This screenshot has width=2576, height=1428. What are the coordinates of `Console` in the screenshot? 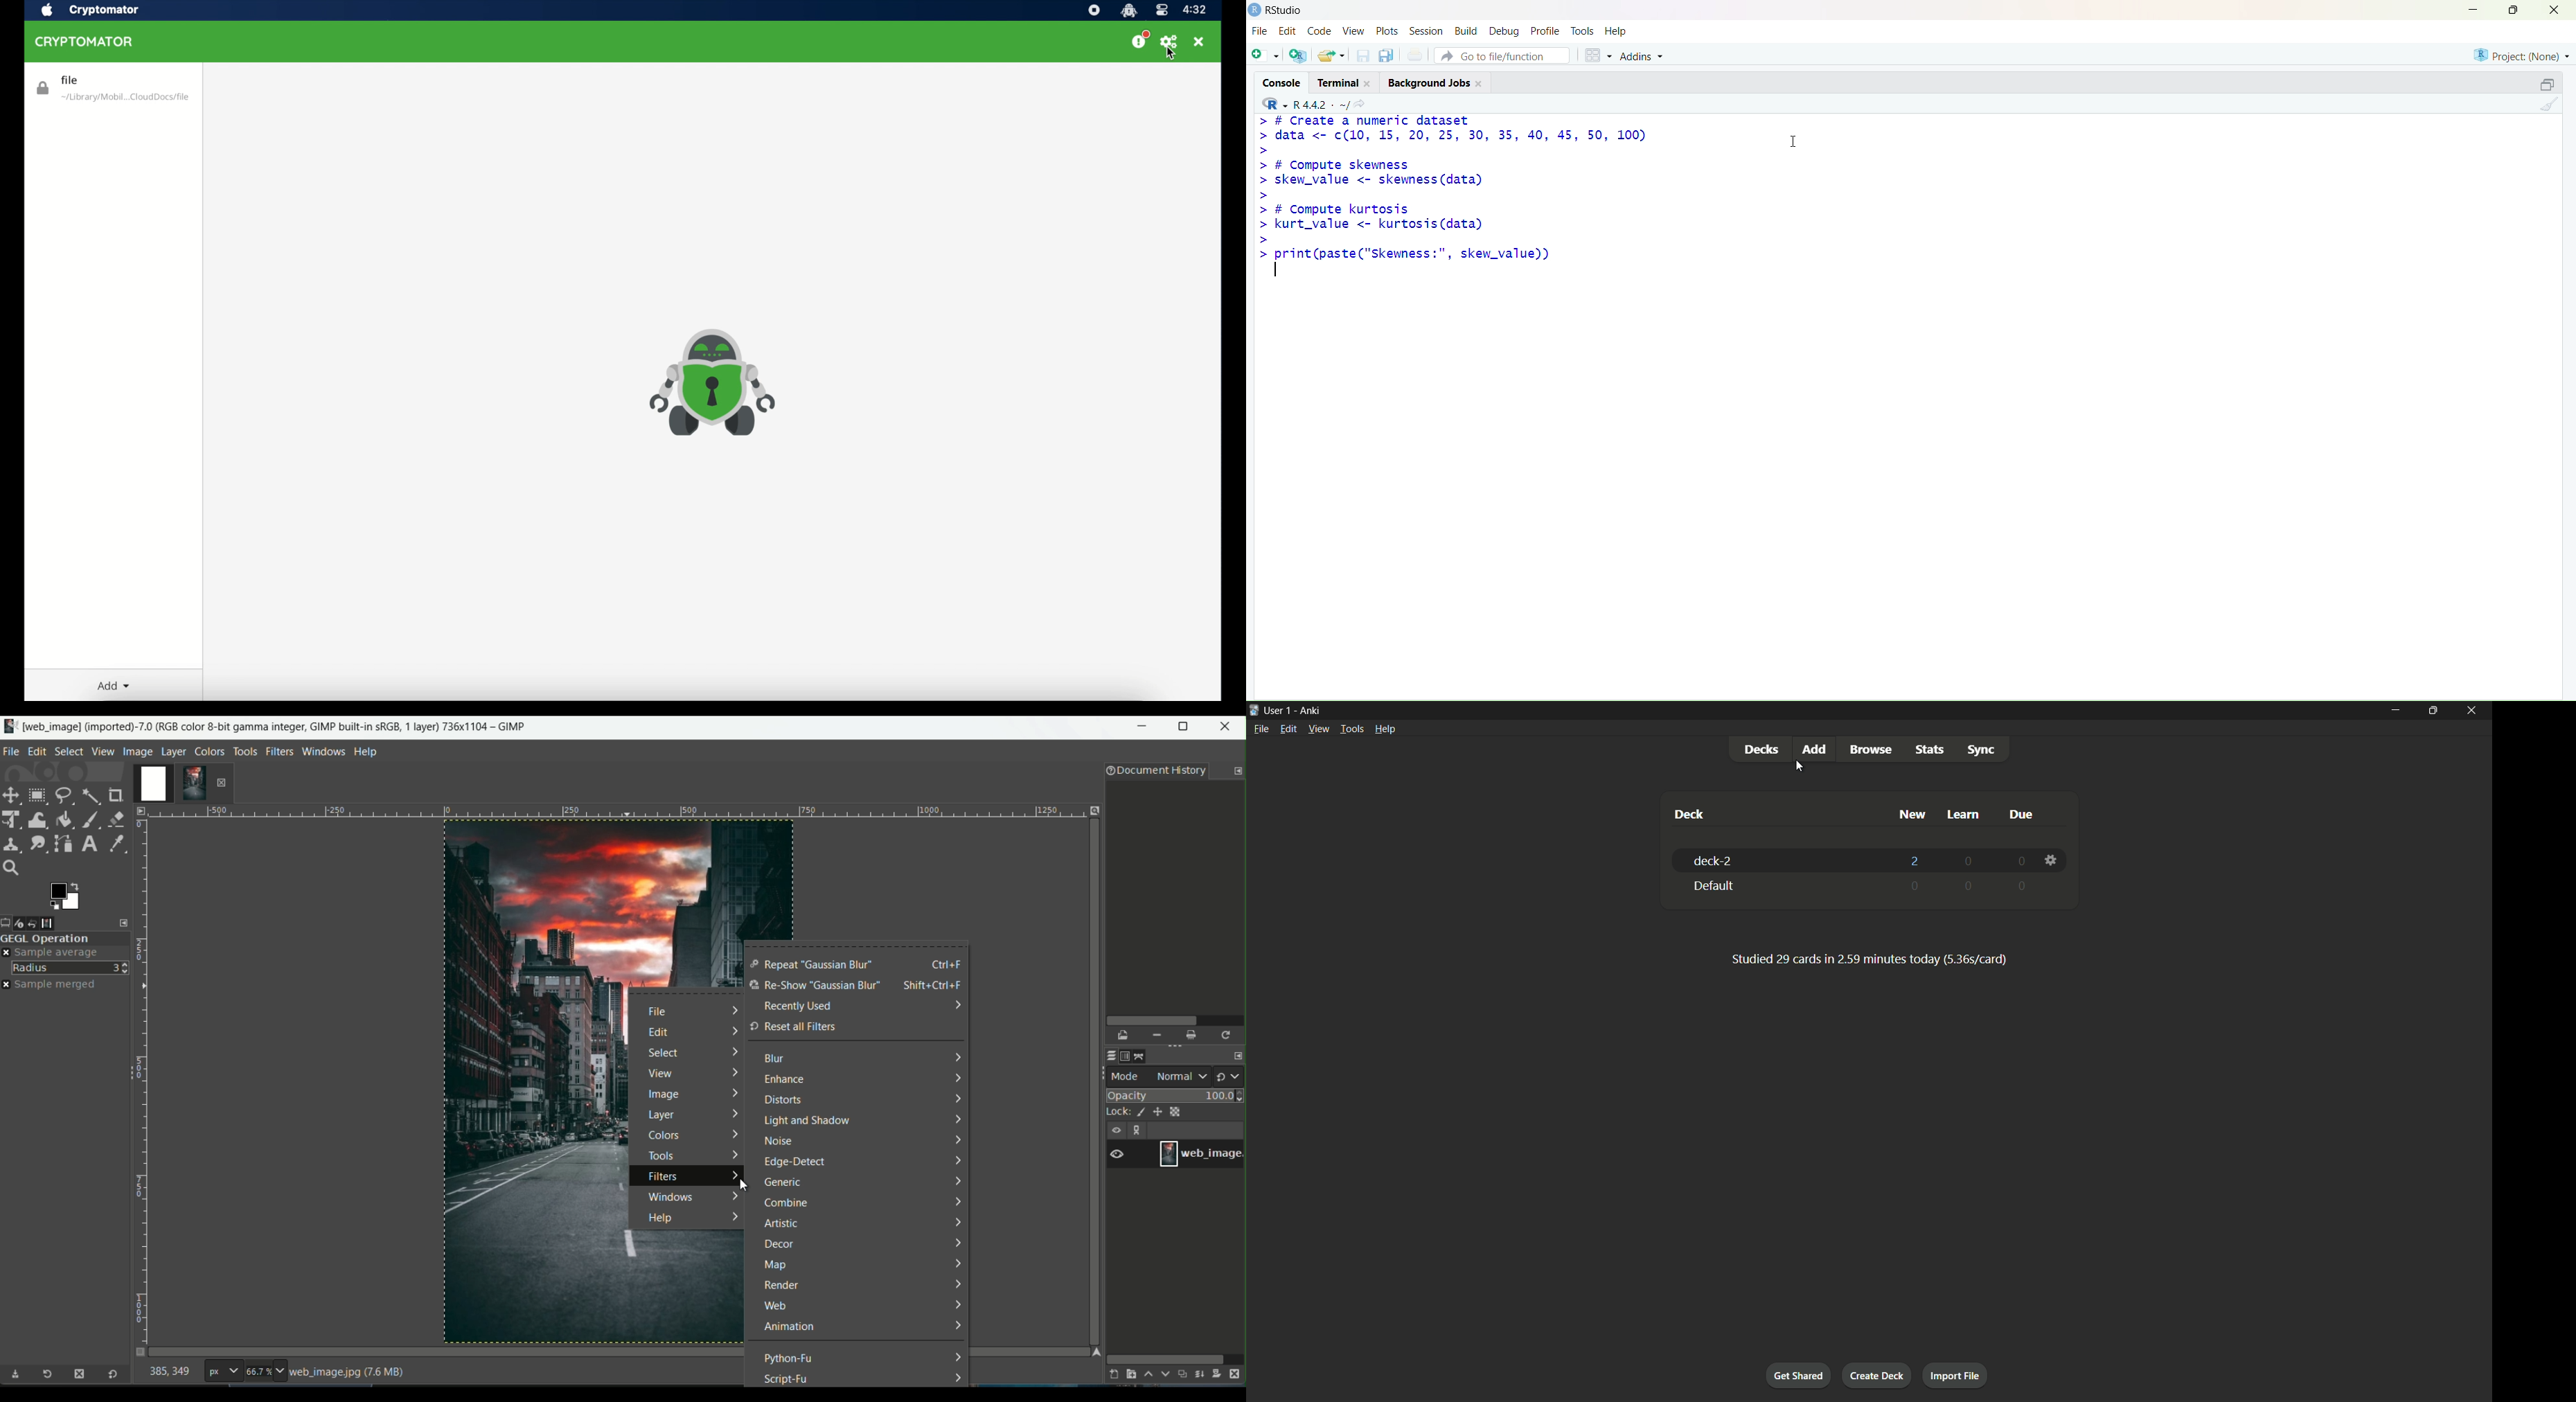 It's located at (1281, 82).